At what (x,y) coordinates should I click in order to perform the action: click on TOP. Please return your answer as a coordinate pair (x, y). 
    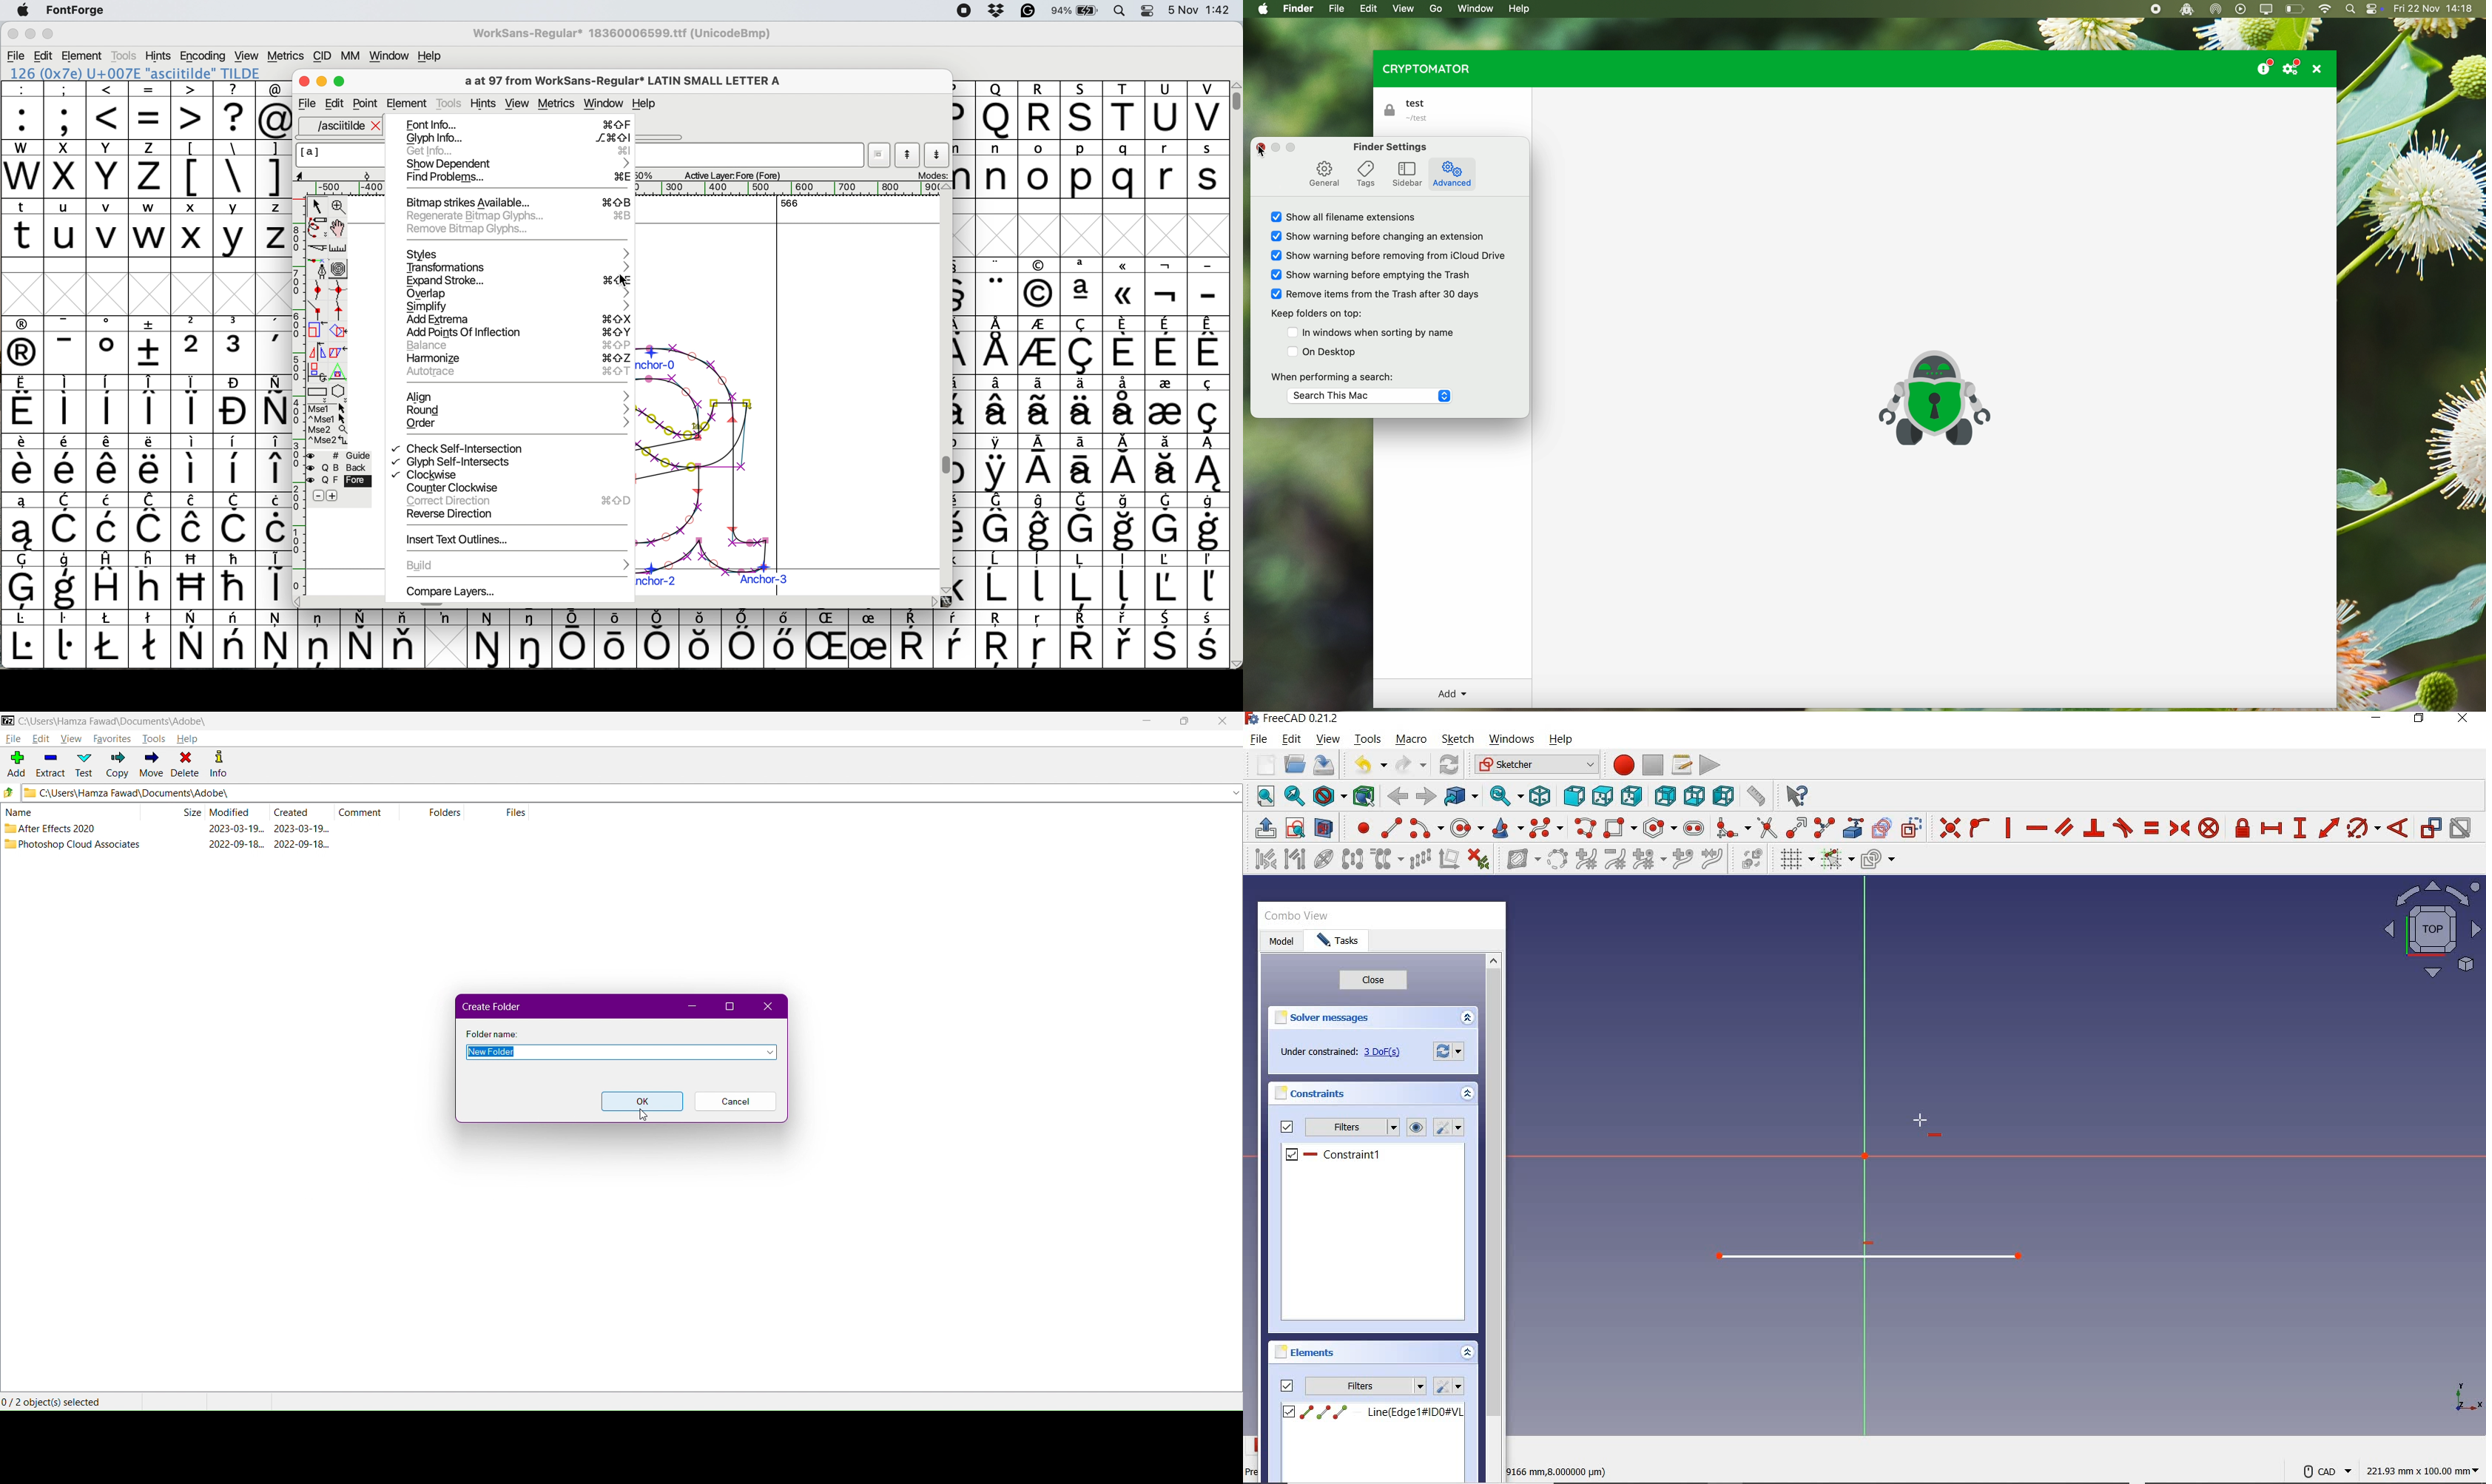
    Looking at the image, I should click on (1603, 793).